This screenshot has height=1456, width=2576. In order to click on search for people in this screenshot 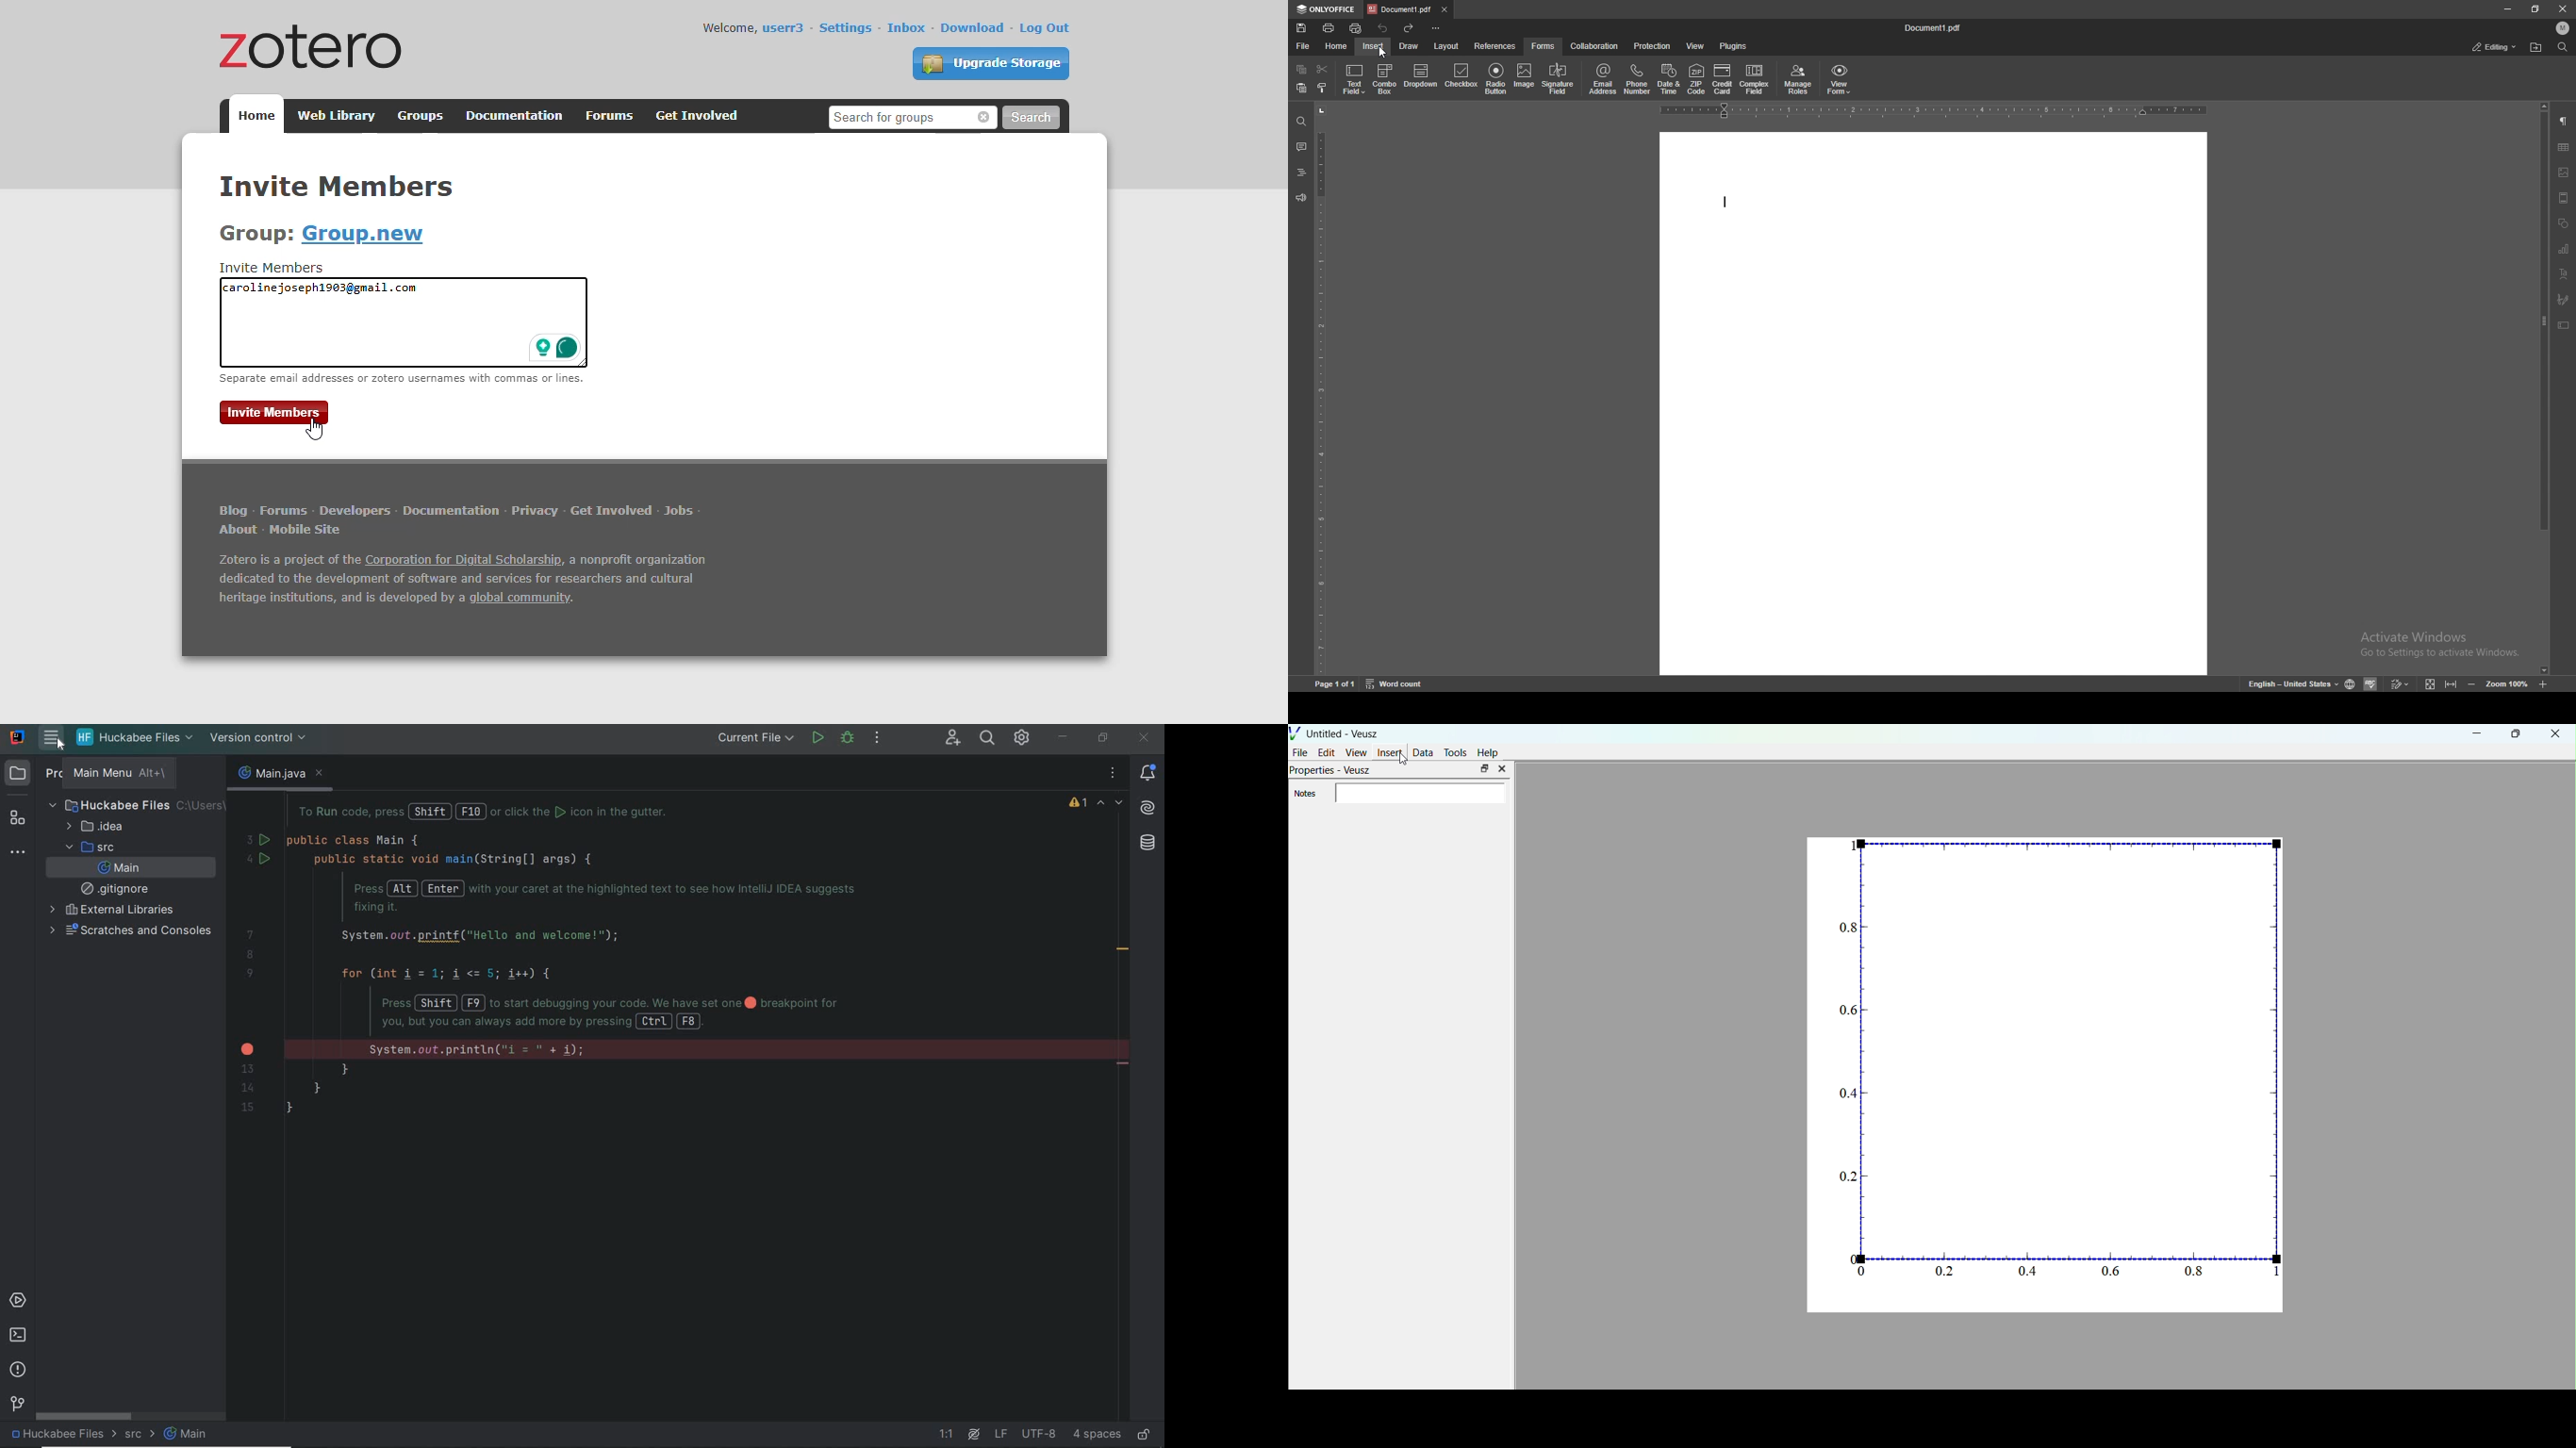, I will do `click(911, 117)`.